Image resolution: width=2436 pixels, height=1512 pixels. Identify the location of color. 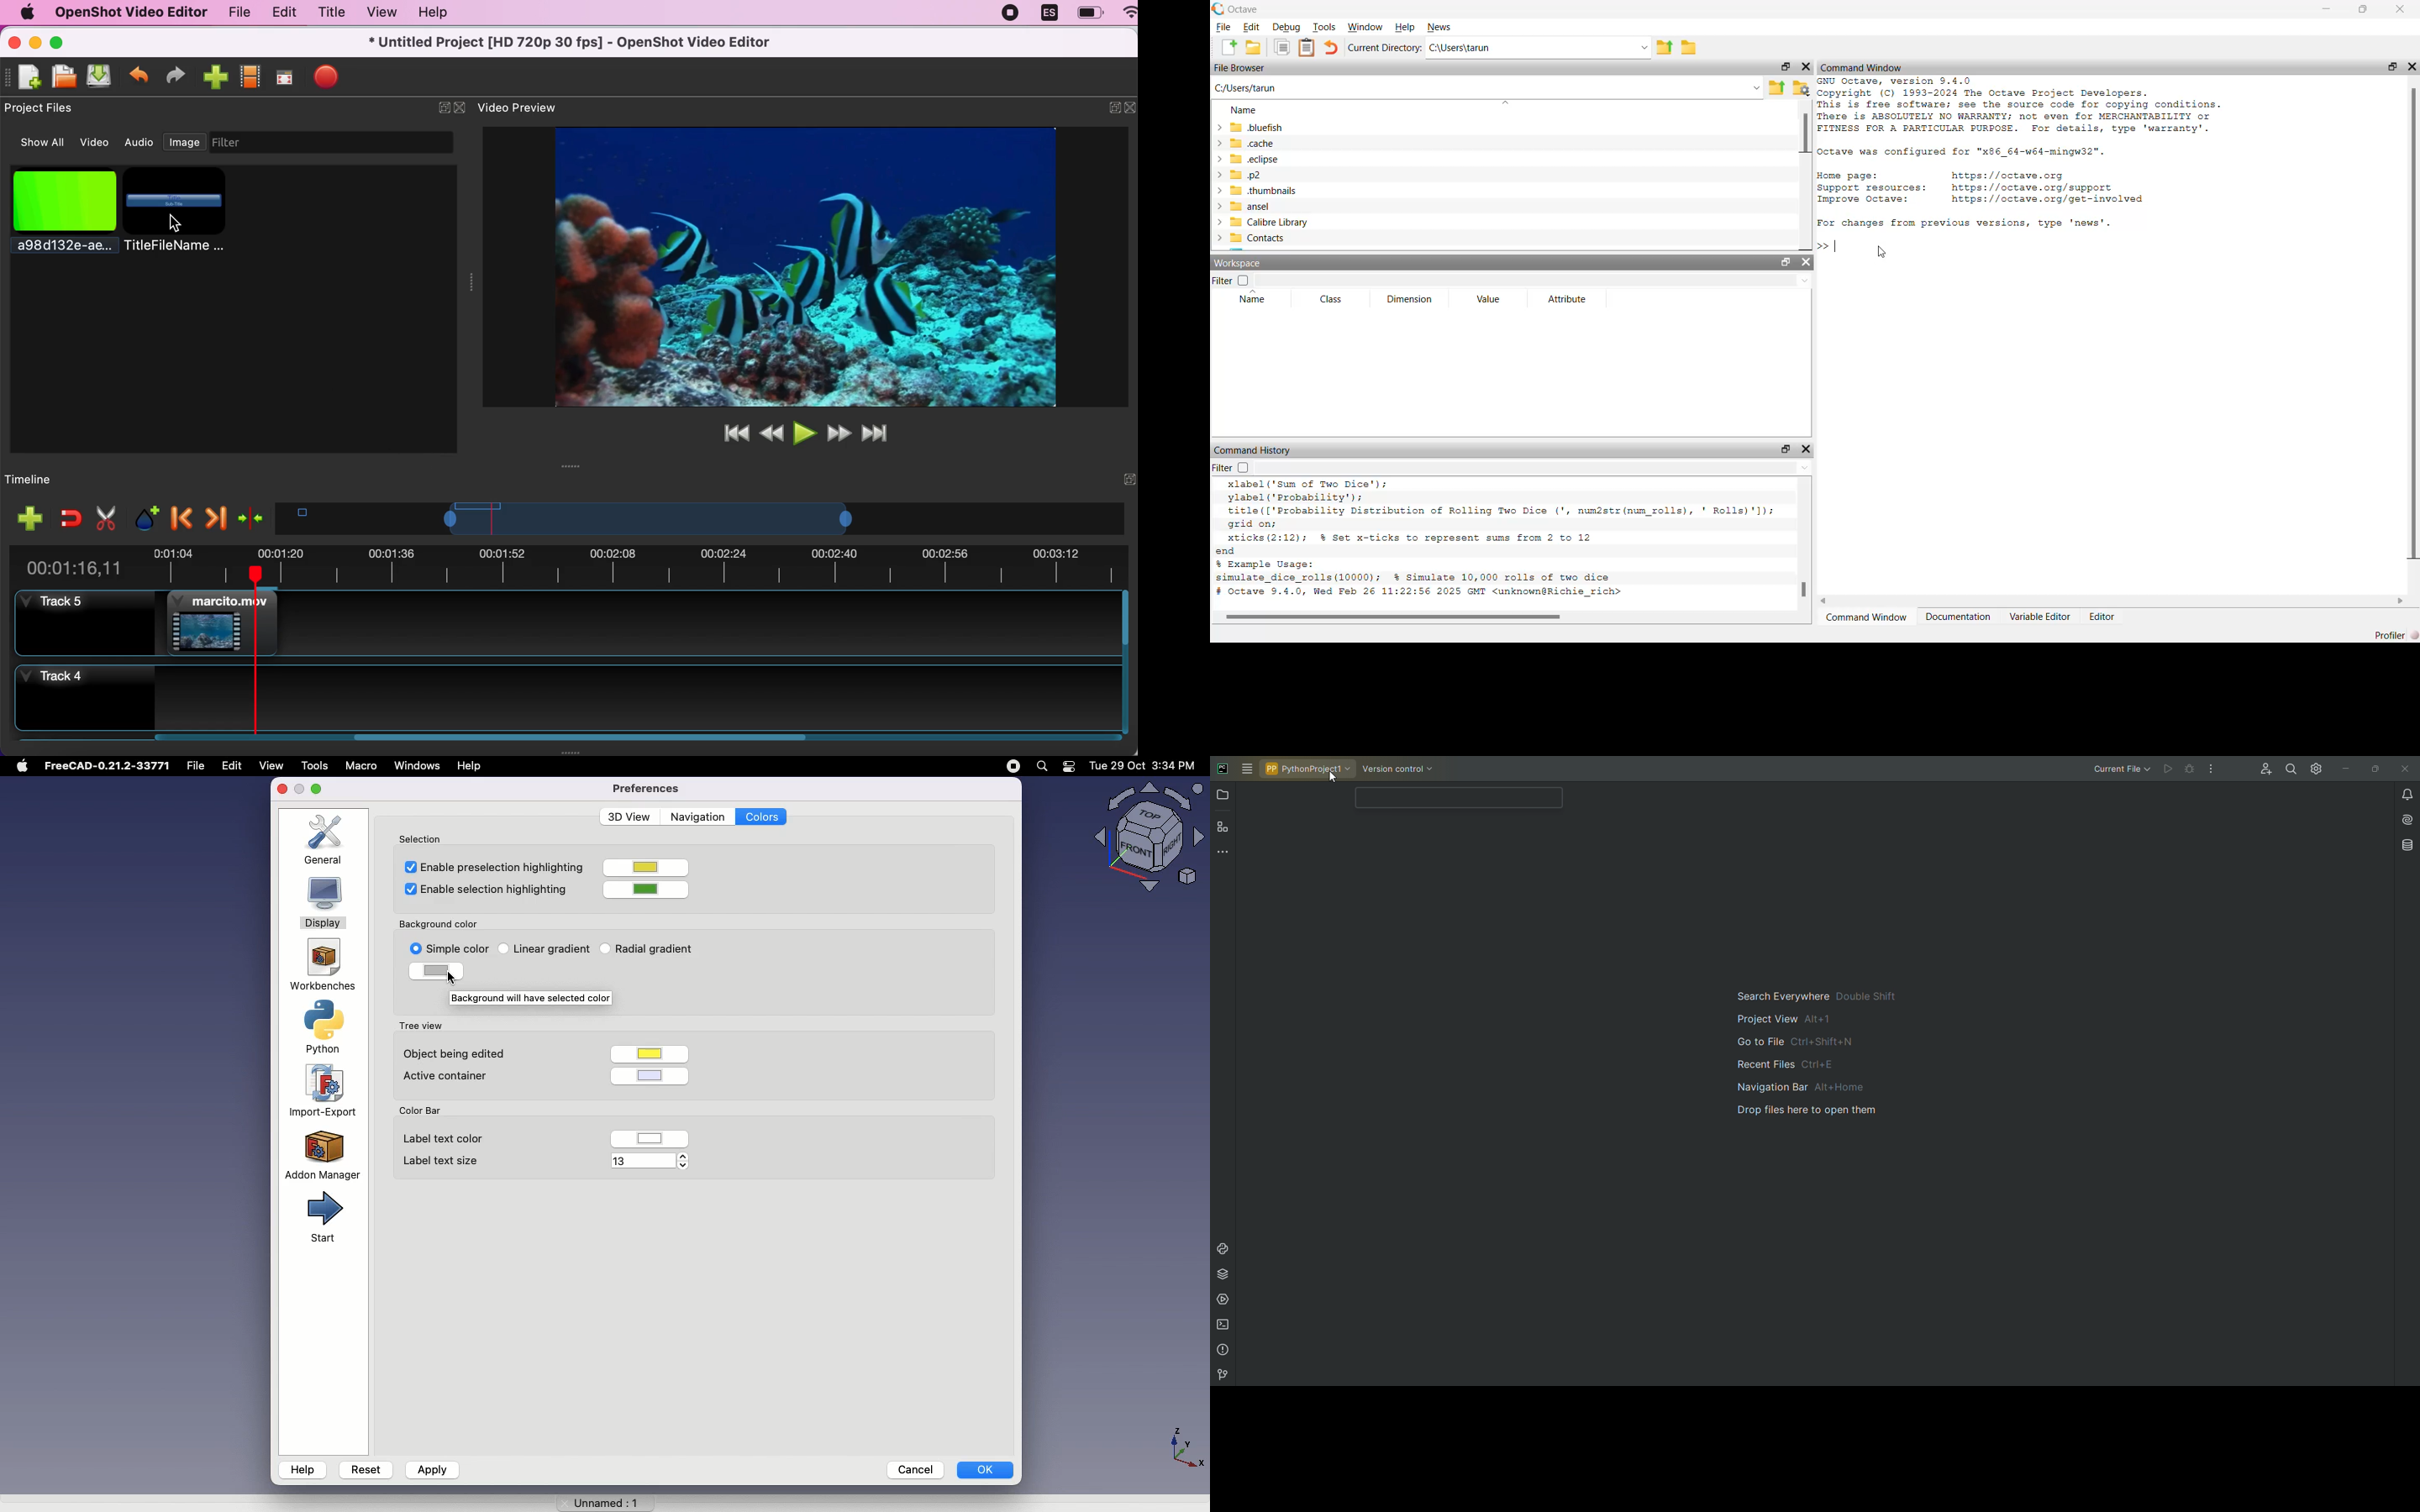
(648, 869).